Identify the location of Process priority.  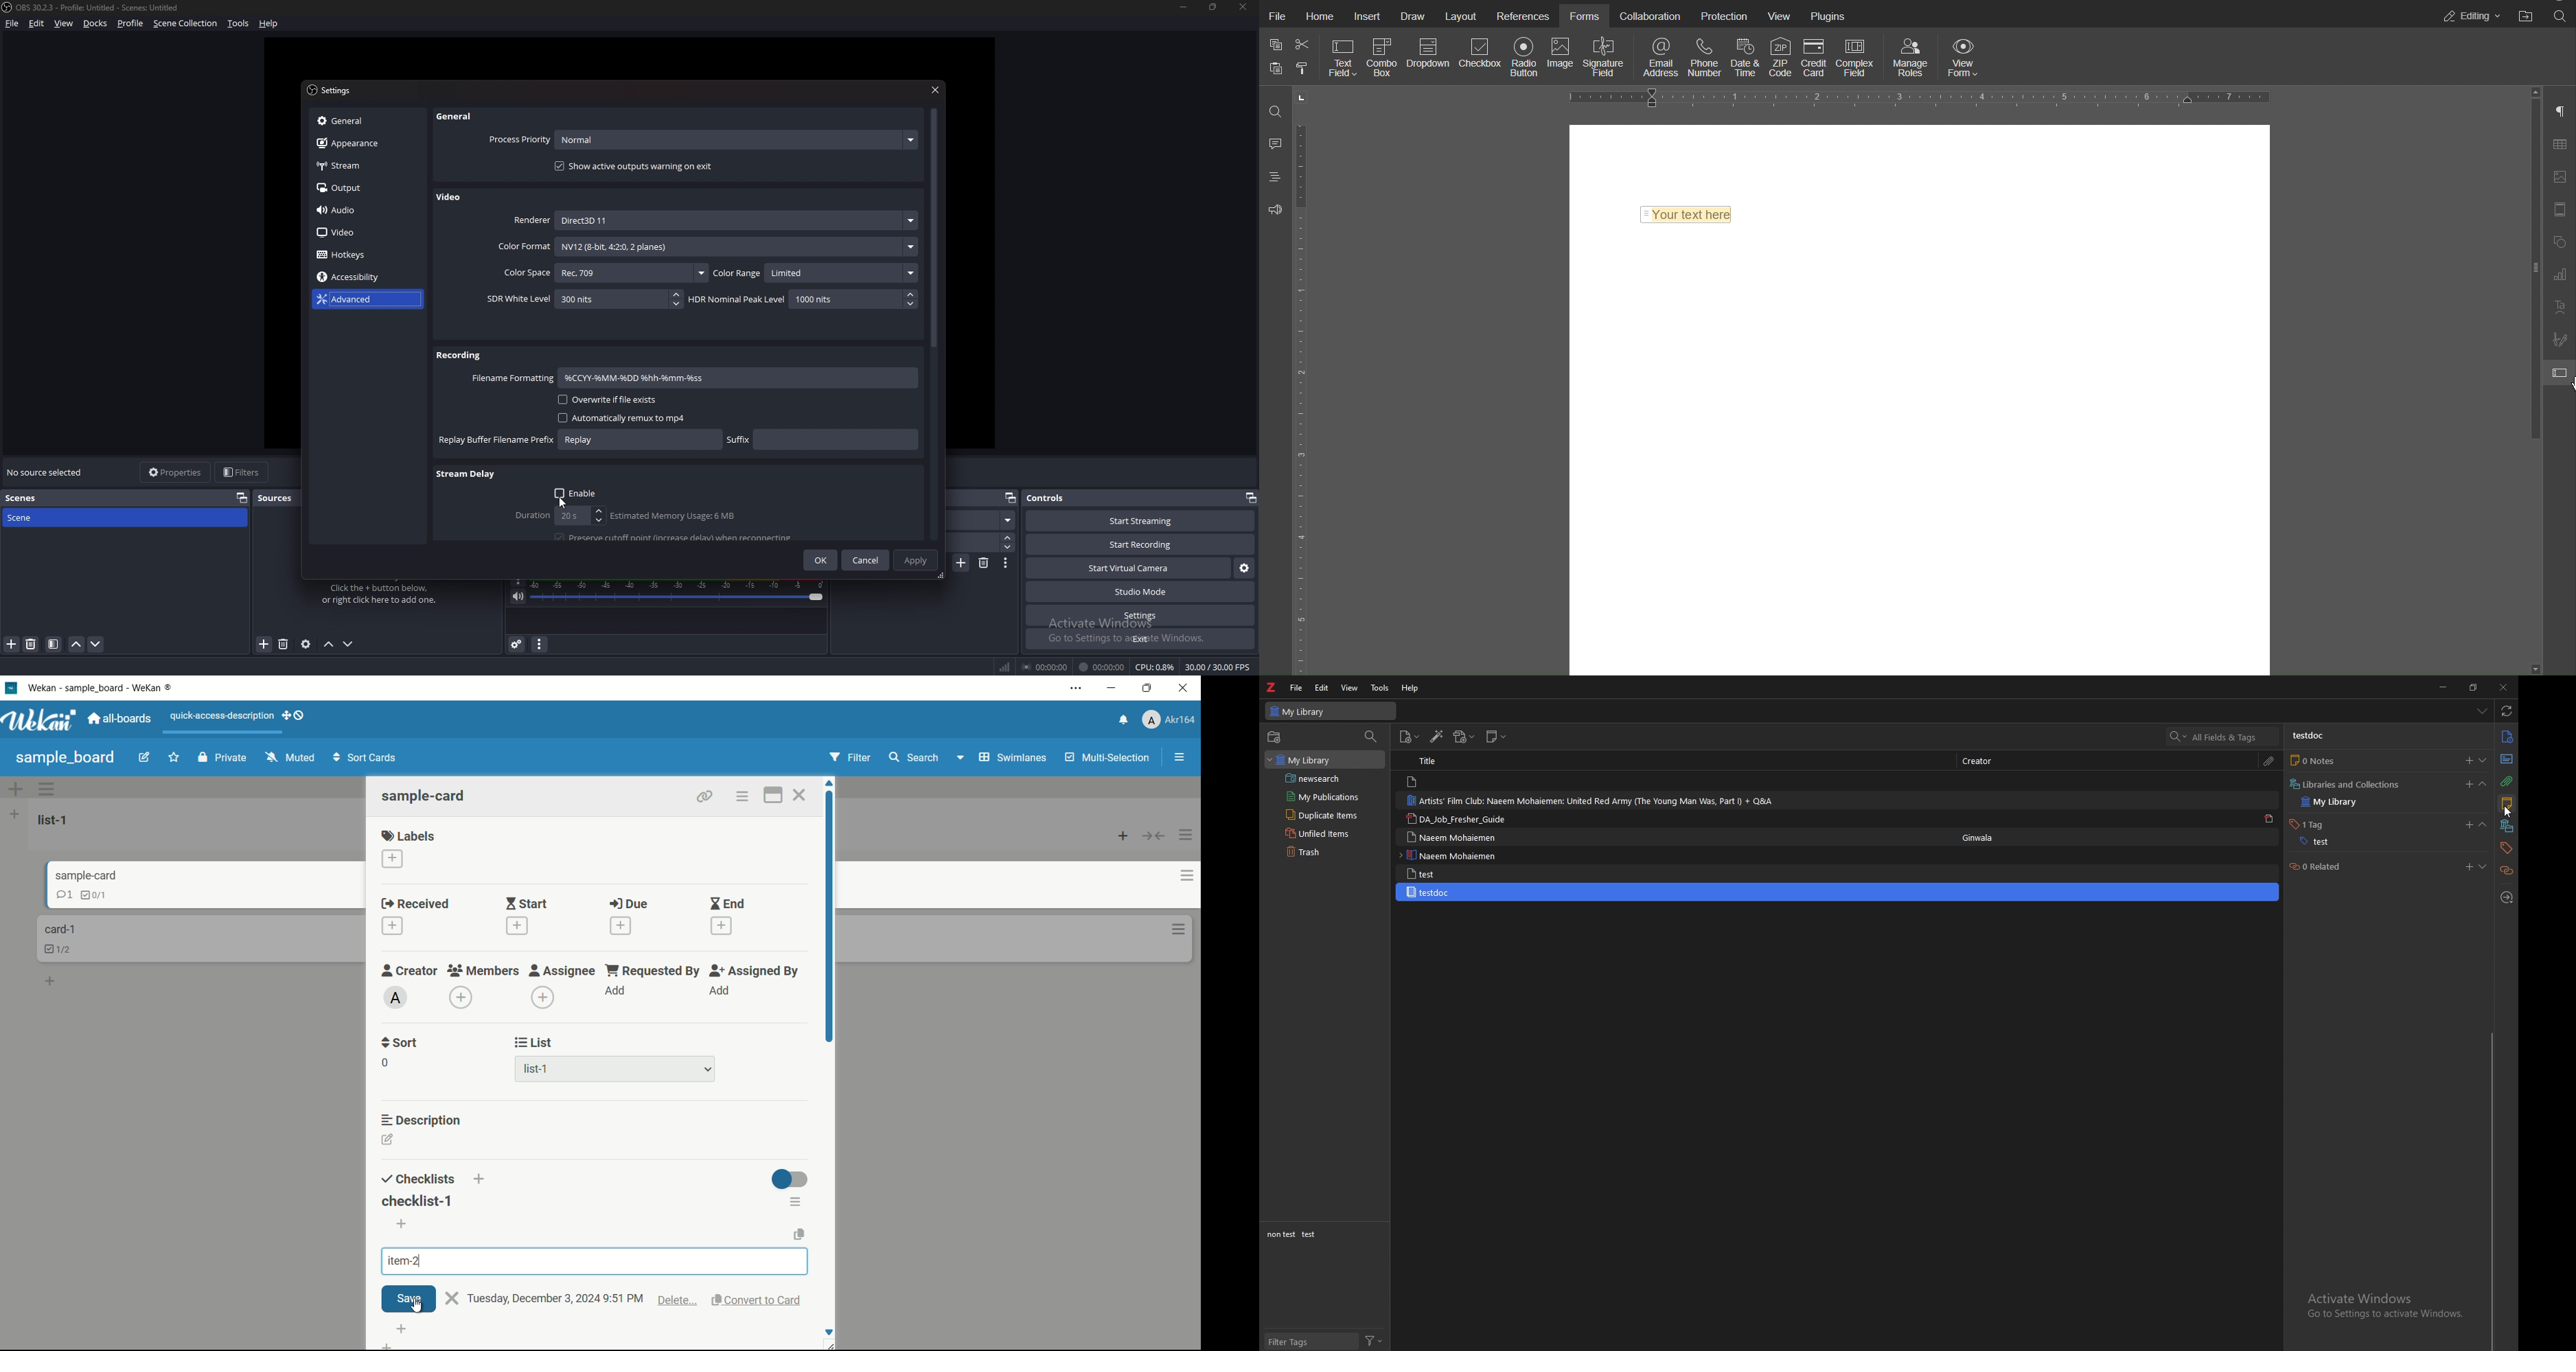
(703, 140).